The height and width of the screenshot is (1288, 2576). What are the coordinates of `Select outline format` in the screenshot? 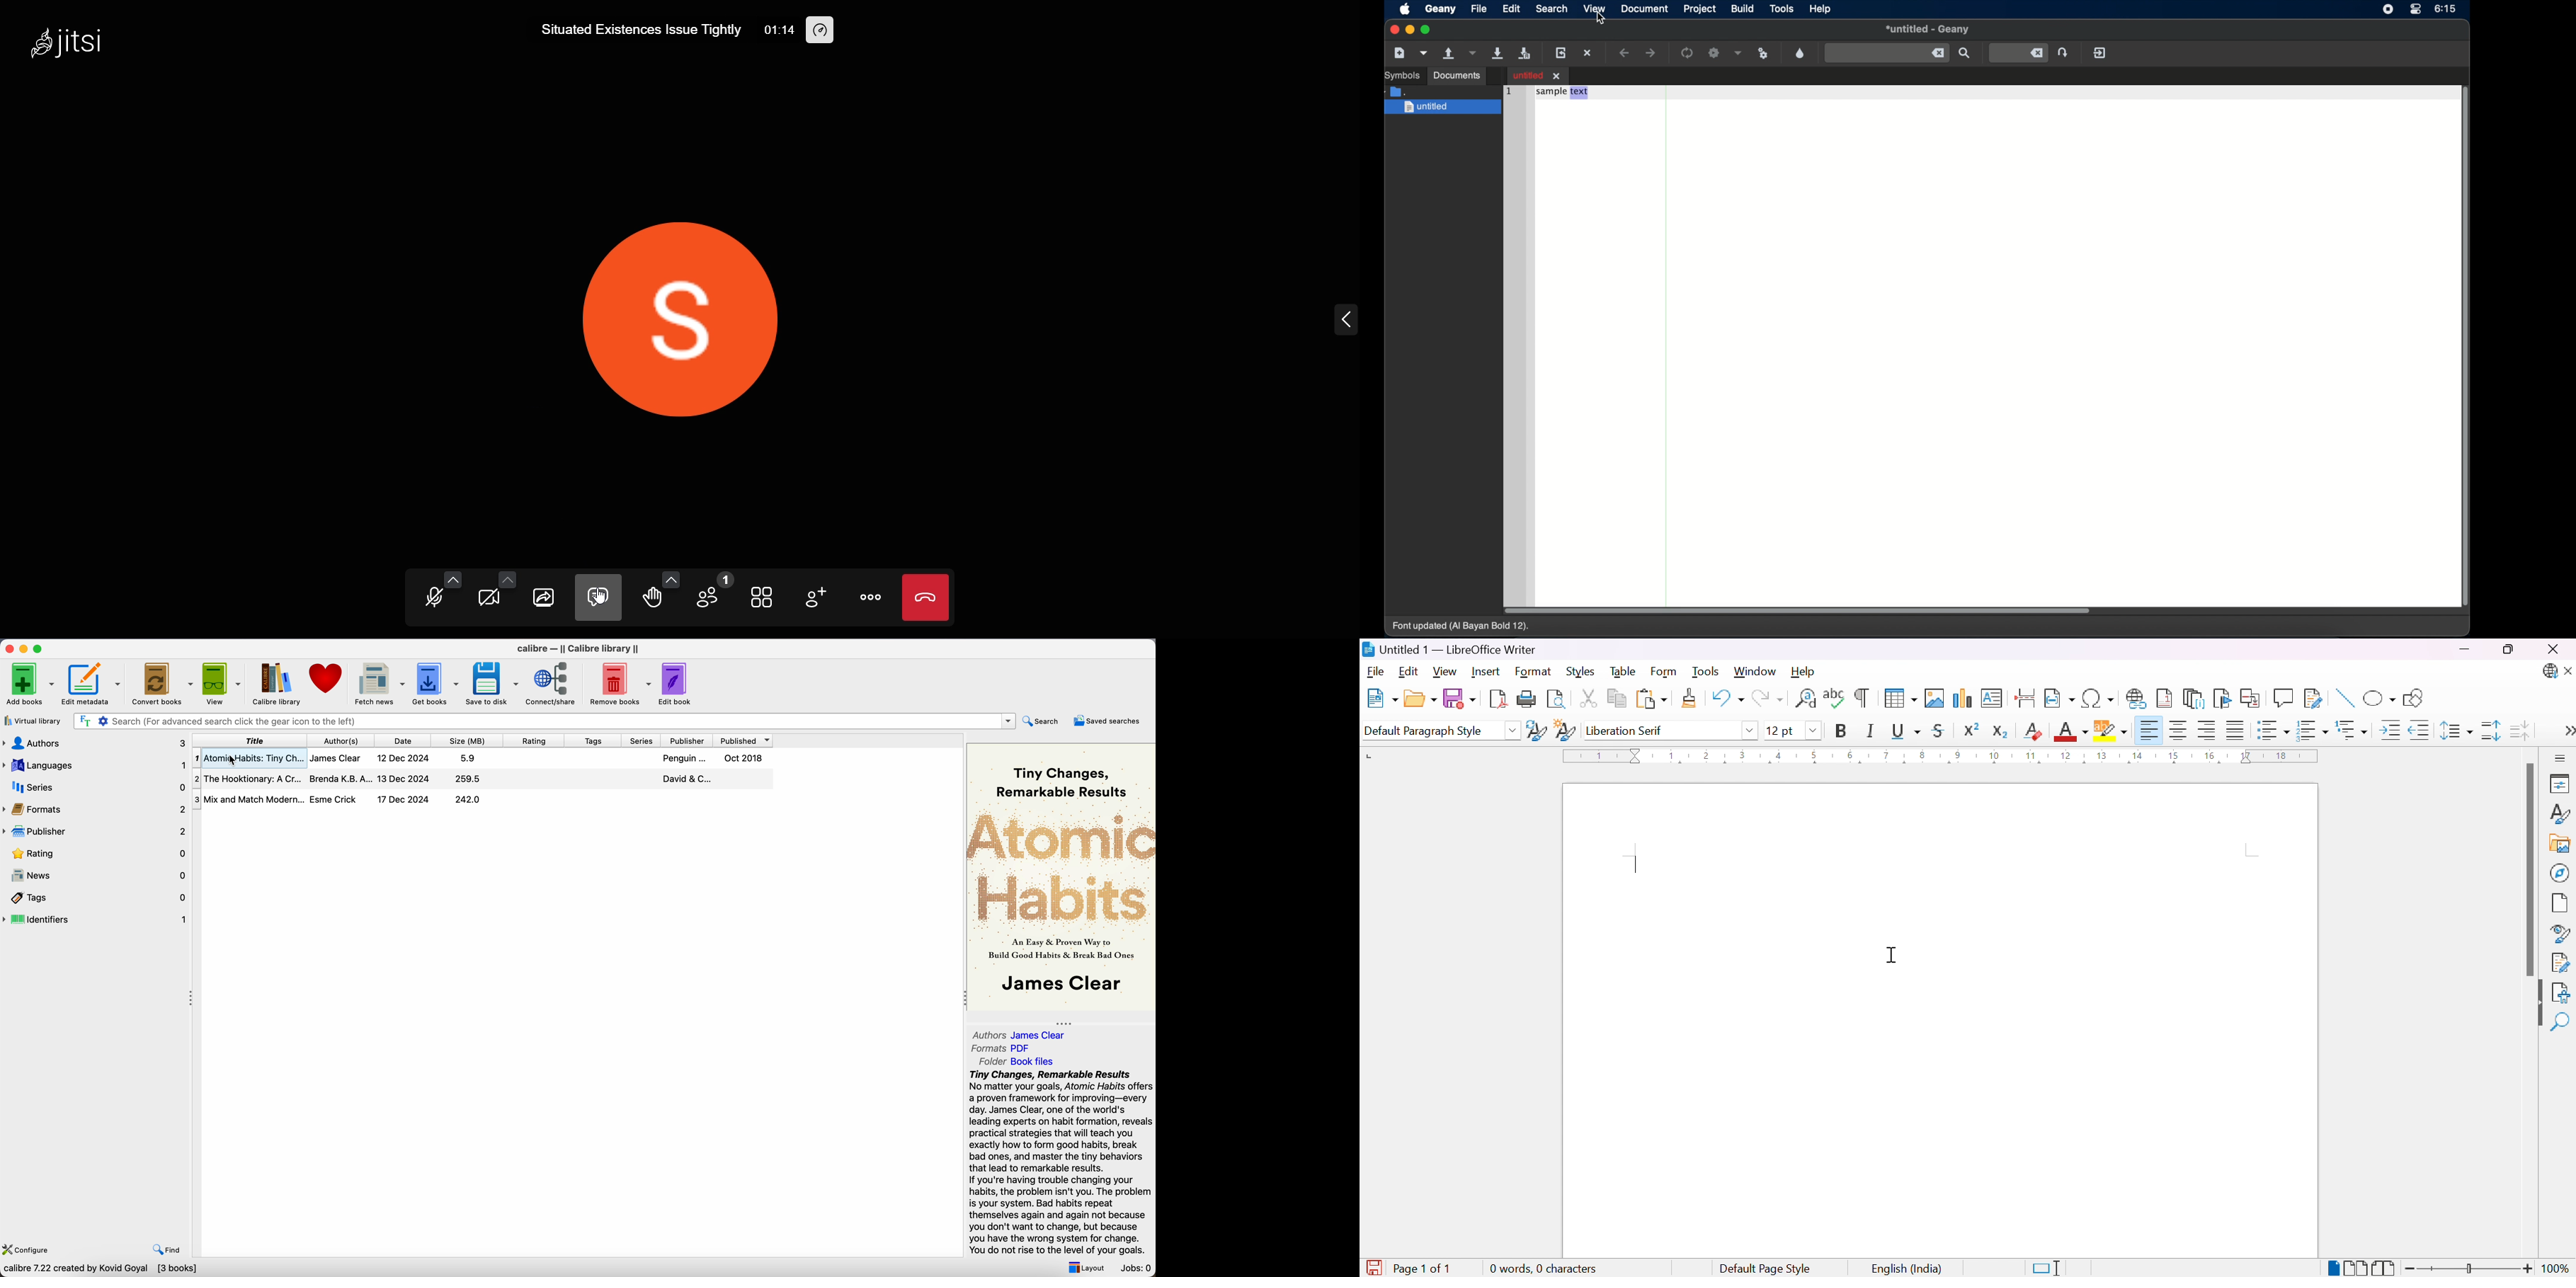 It's located at (2354, 730).